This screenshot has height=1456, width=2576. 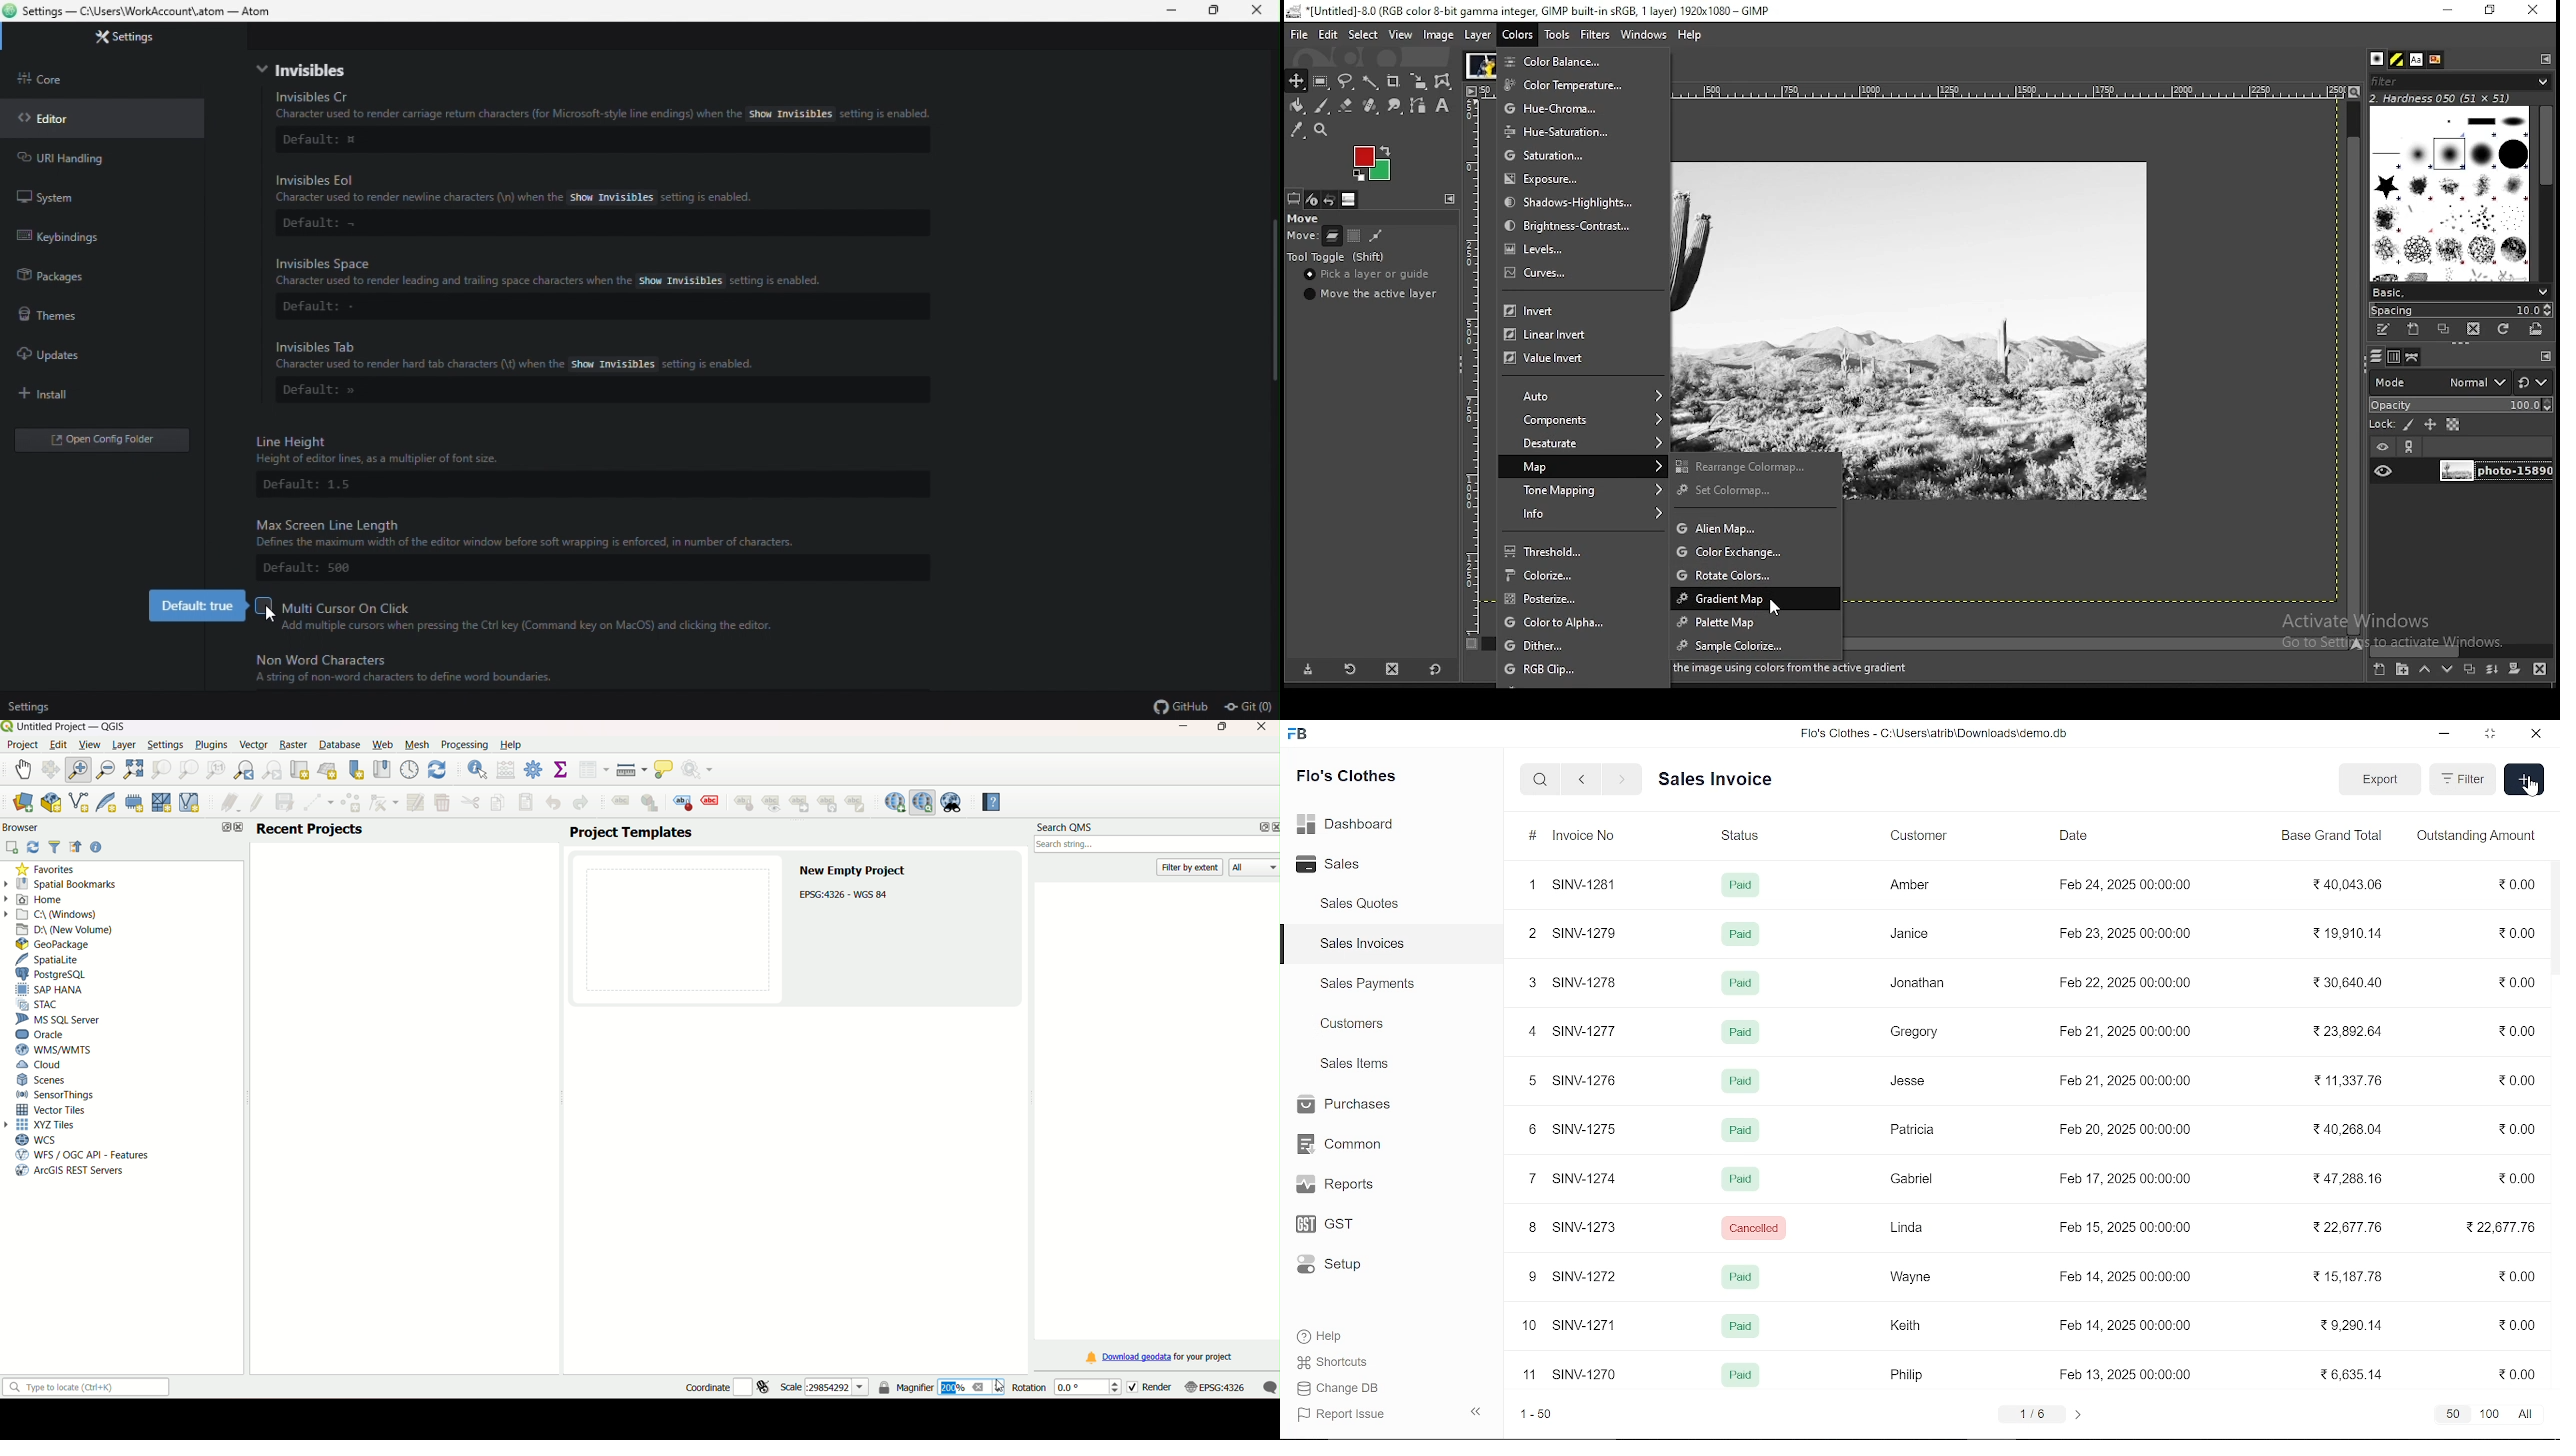 I want to click on temporal controller panel, so click(x=409, y=769).